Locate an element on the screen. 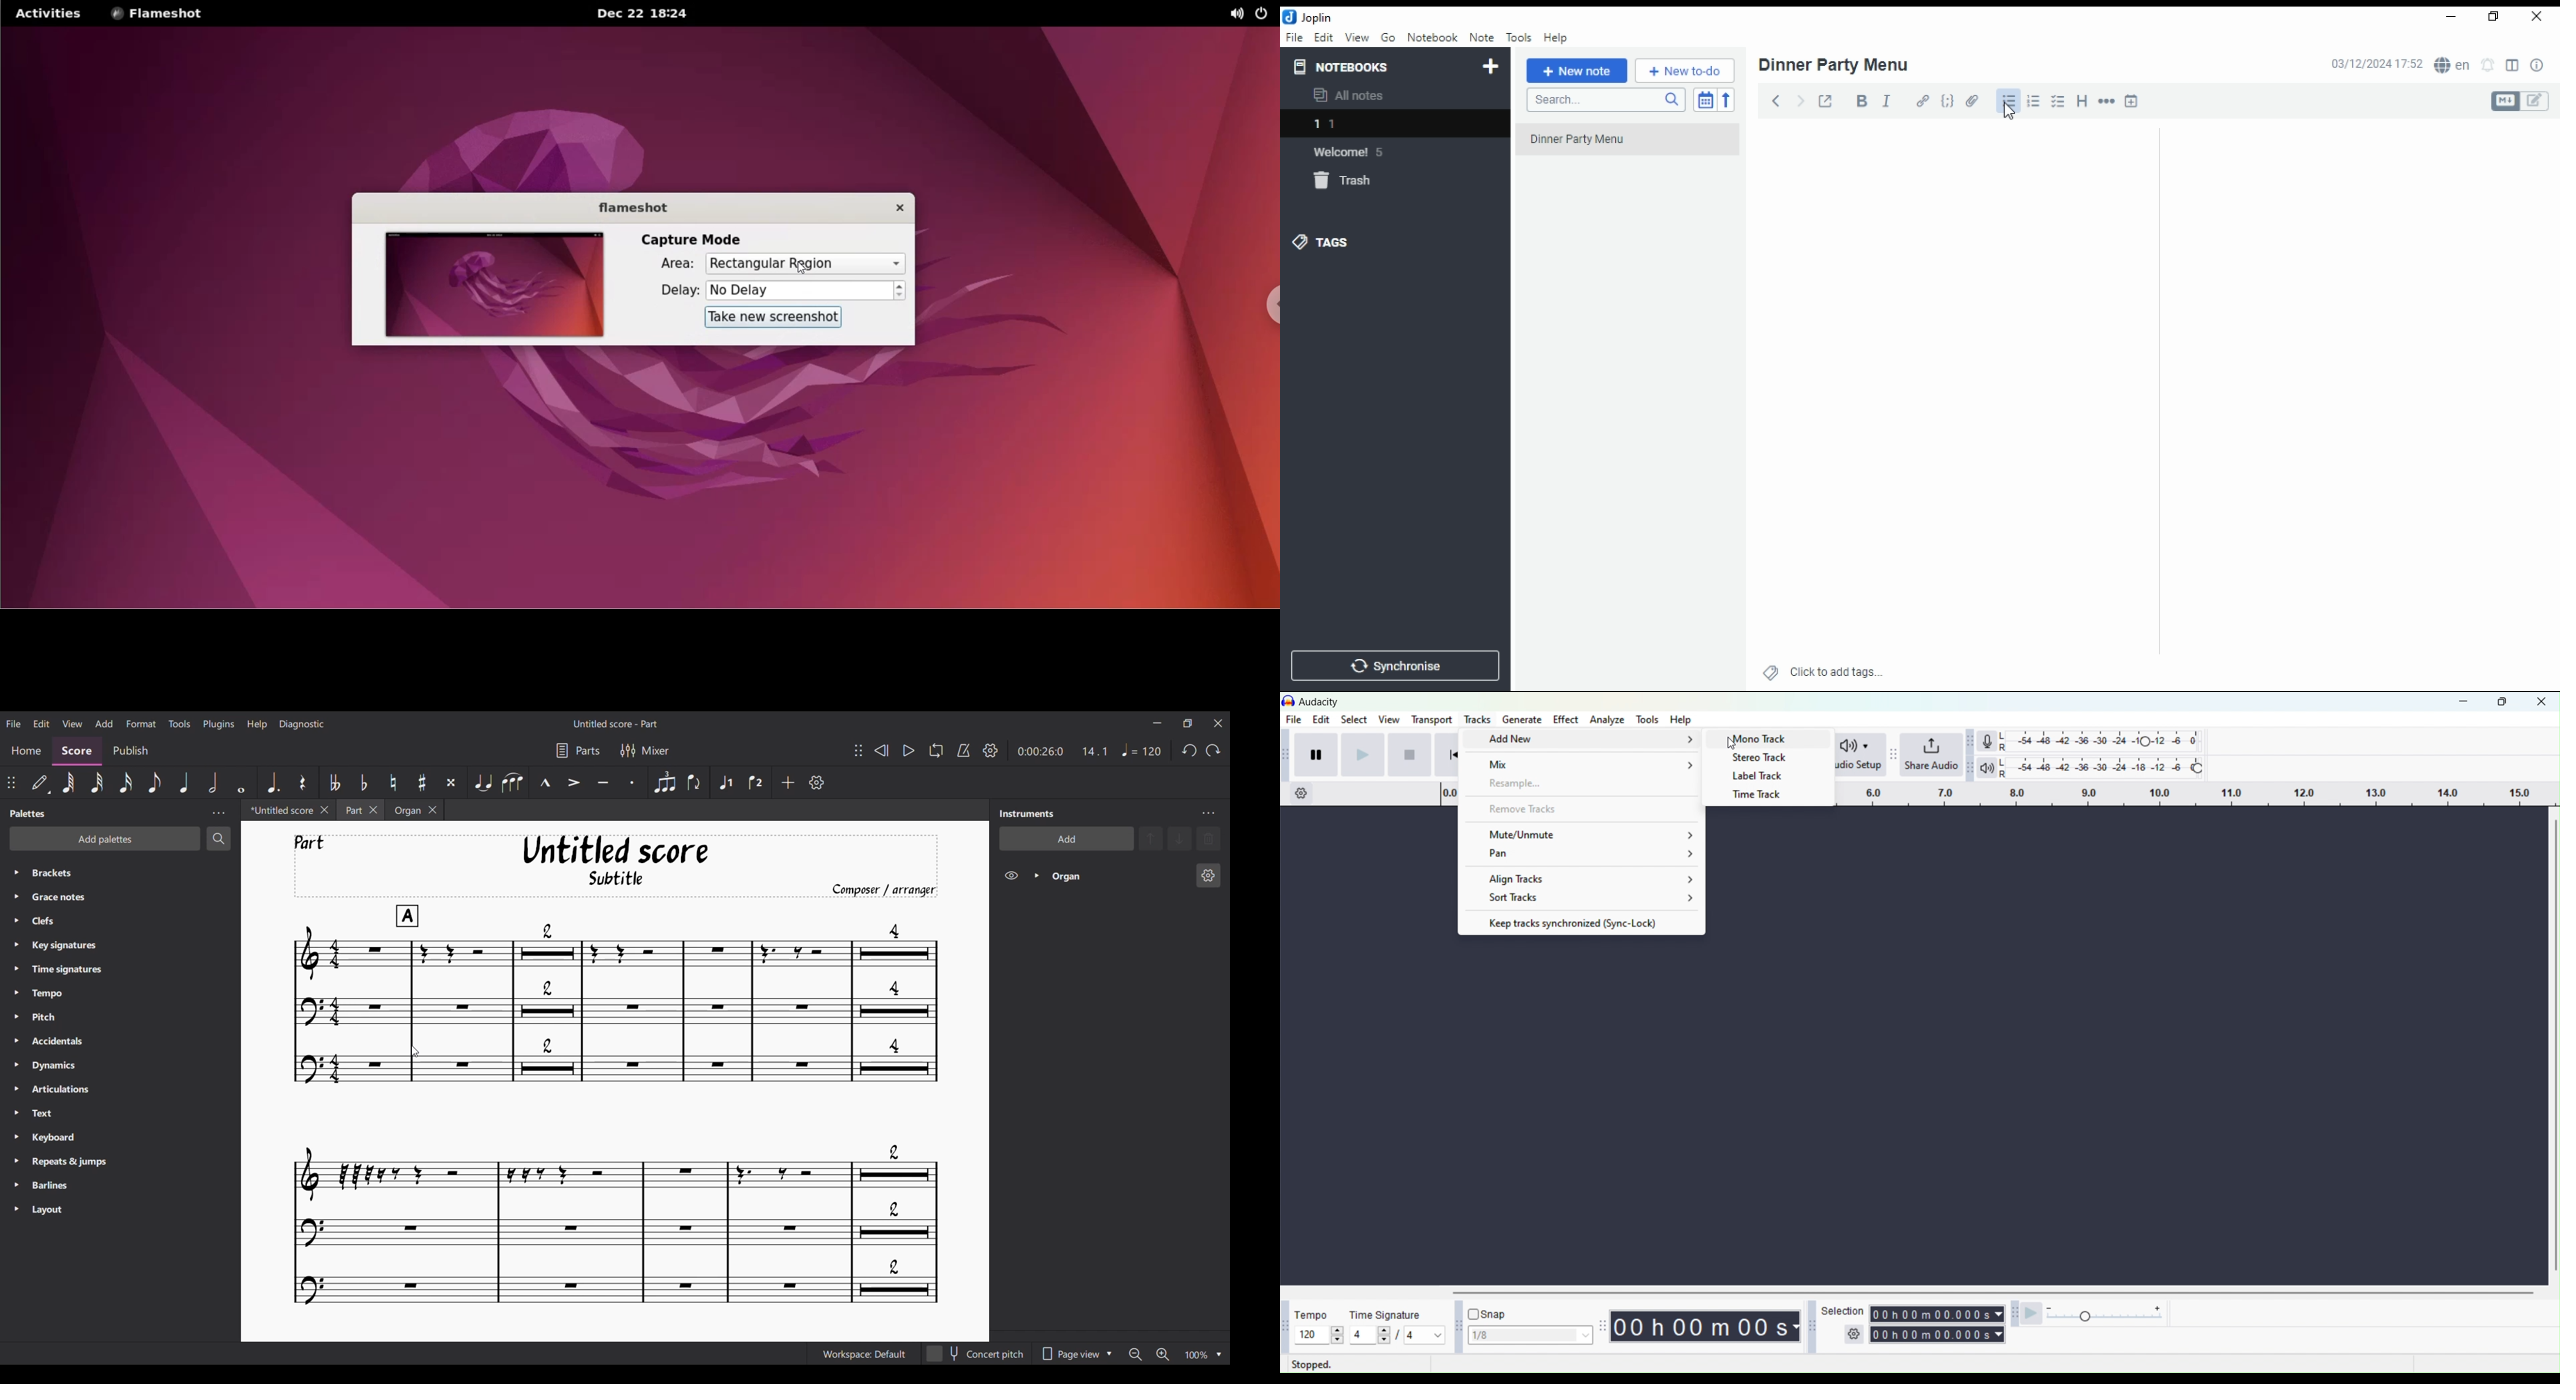 The height and width of the screenshot is (1400, 2576). Audacity playback meter toolbar is located at coordinates (1971, 767).